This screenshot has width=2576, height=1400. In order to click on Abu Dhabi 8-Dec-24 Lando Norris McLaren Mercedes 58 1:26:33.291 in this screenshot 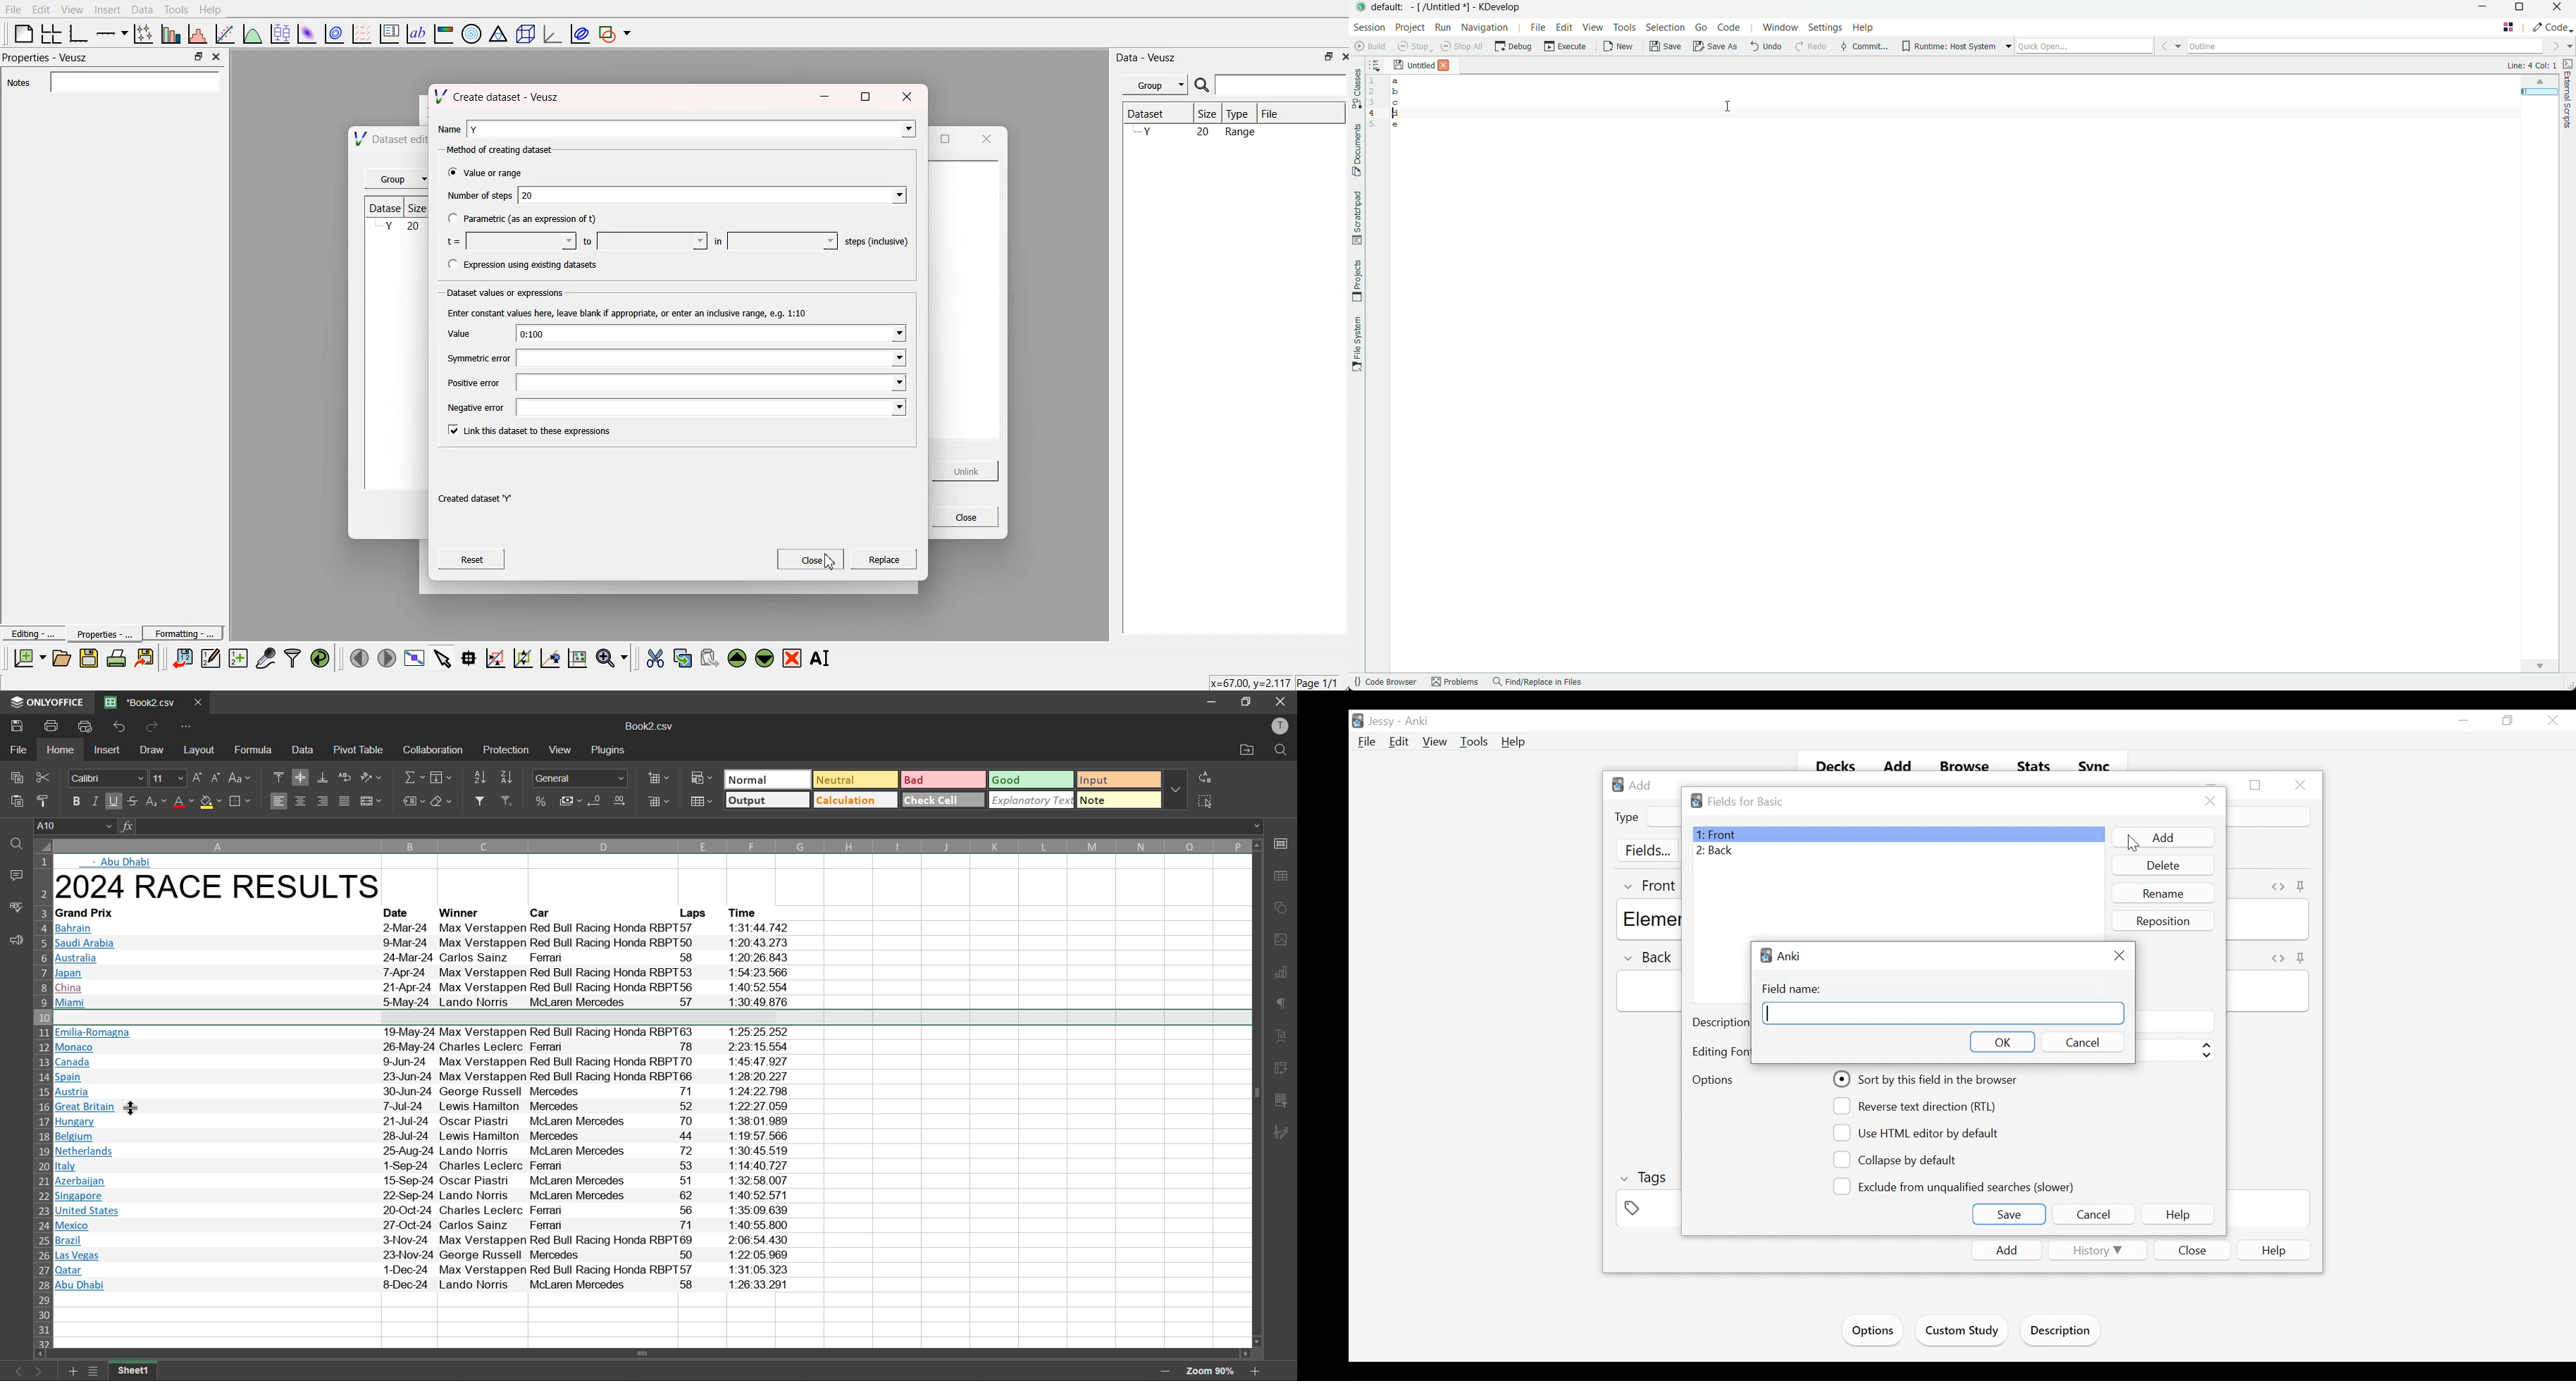, I will do `click(422, 1287)`.